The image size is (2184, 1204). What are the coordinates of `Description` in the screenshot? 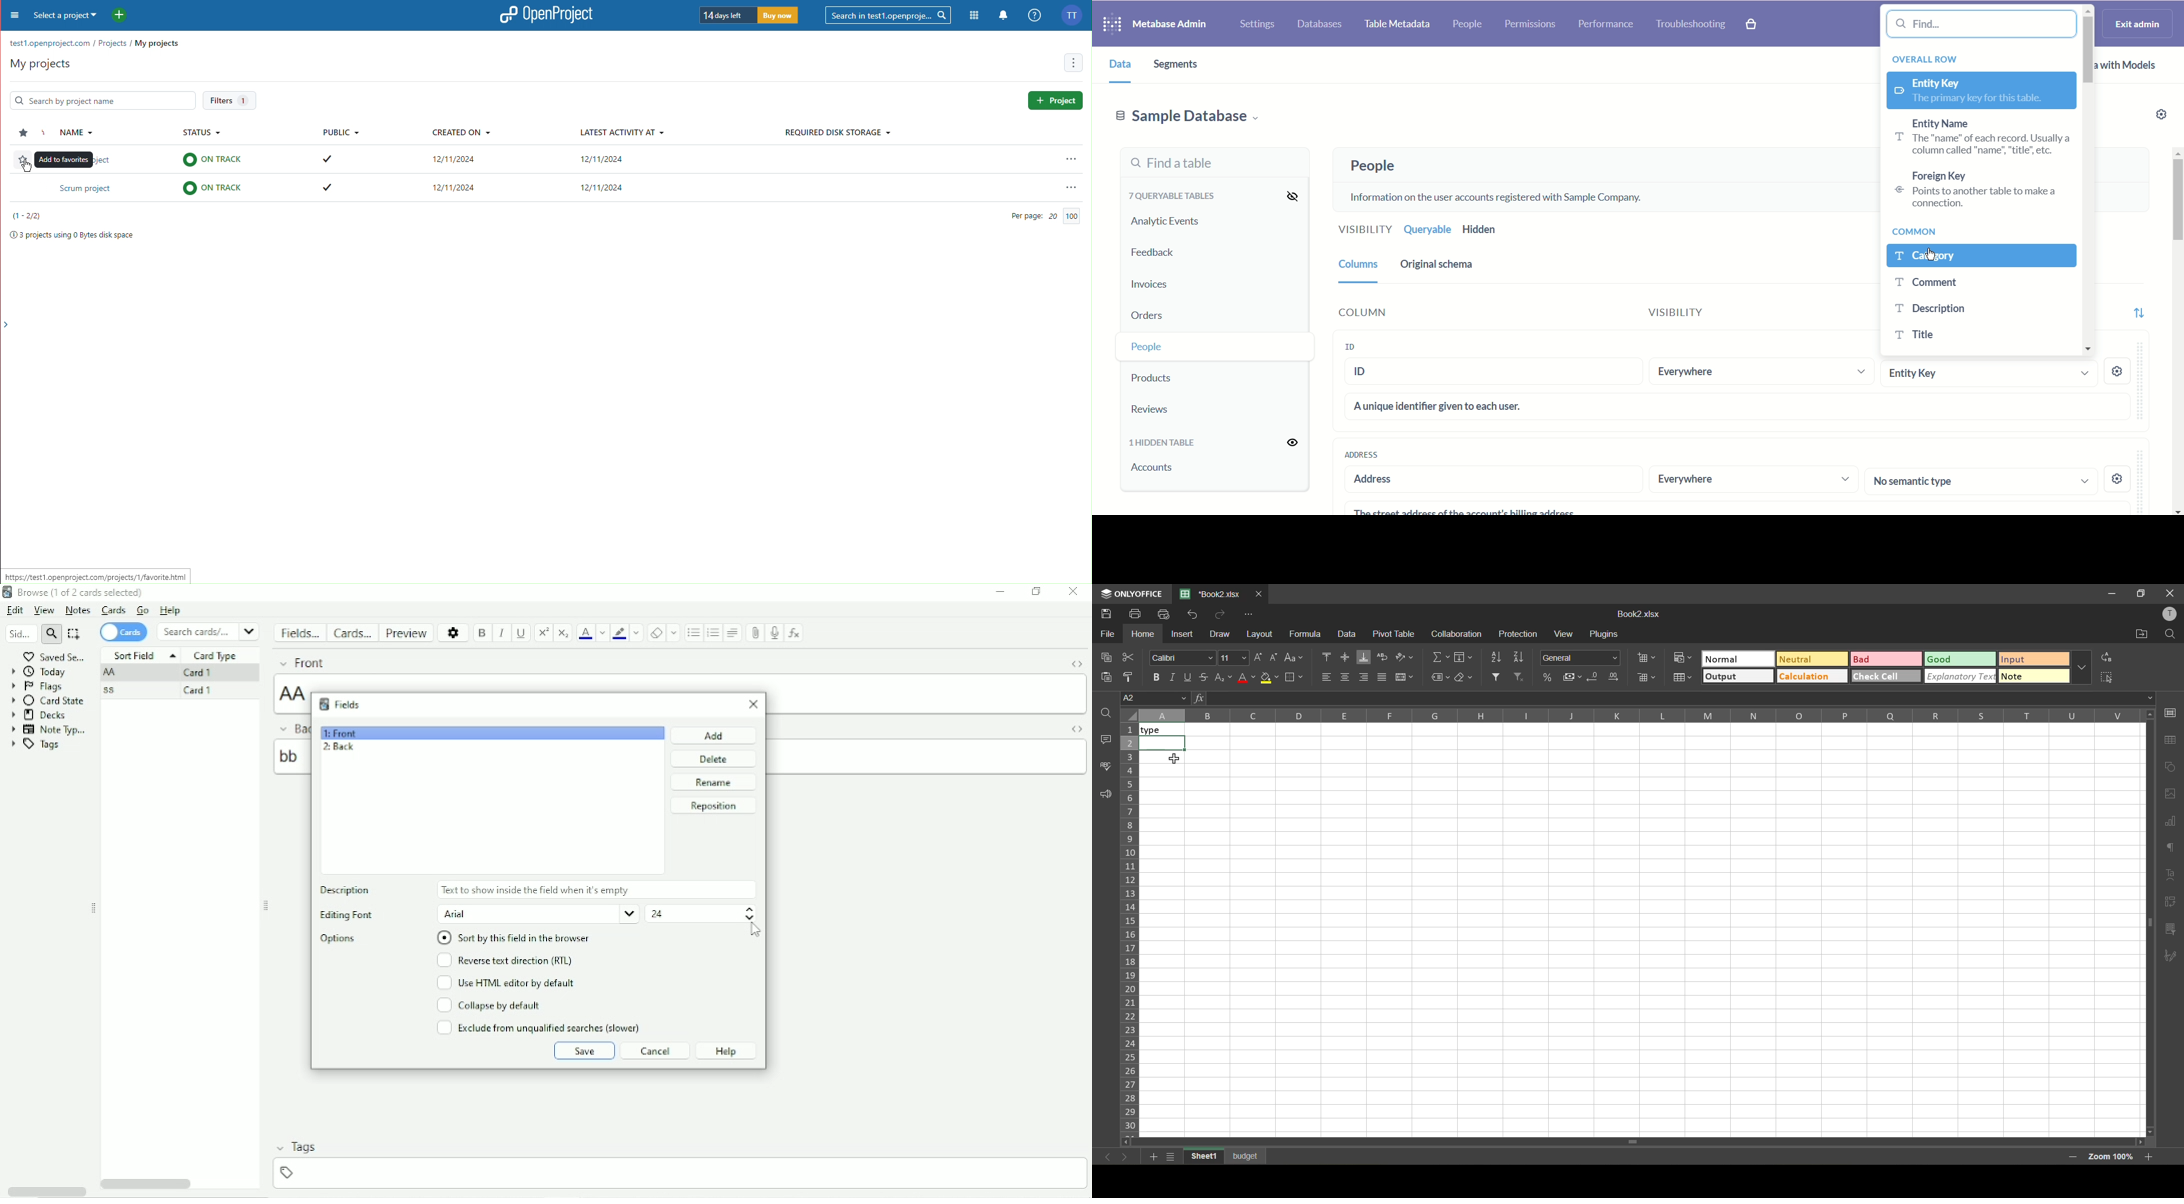 It's located at (344, 889).